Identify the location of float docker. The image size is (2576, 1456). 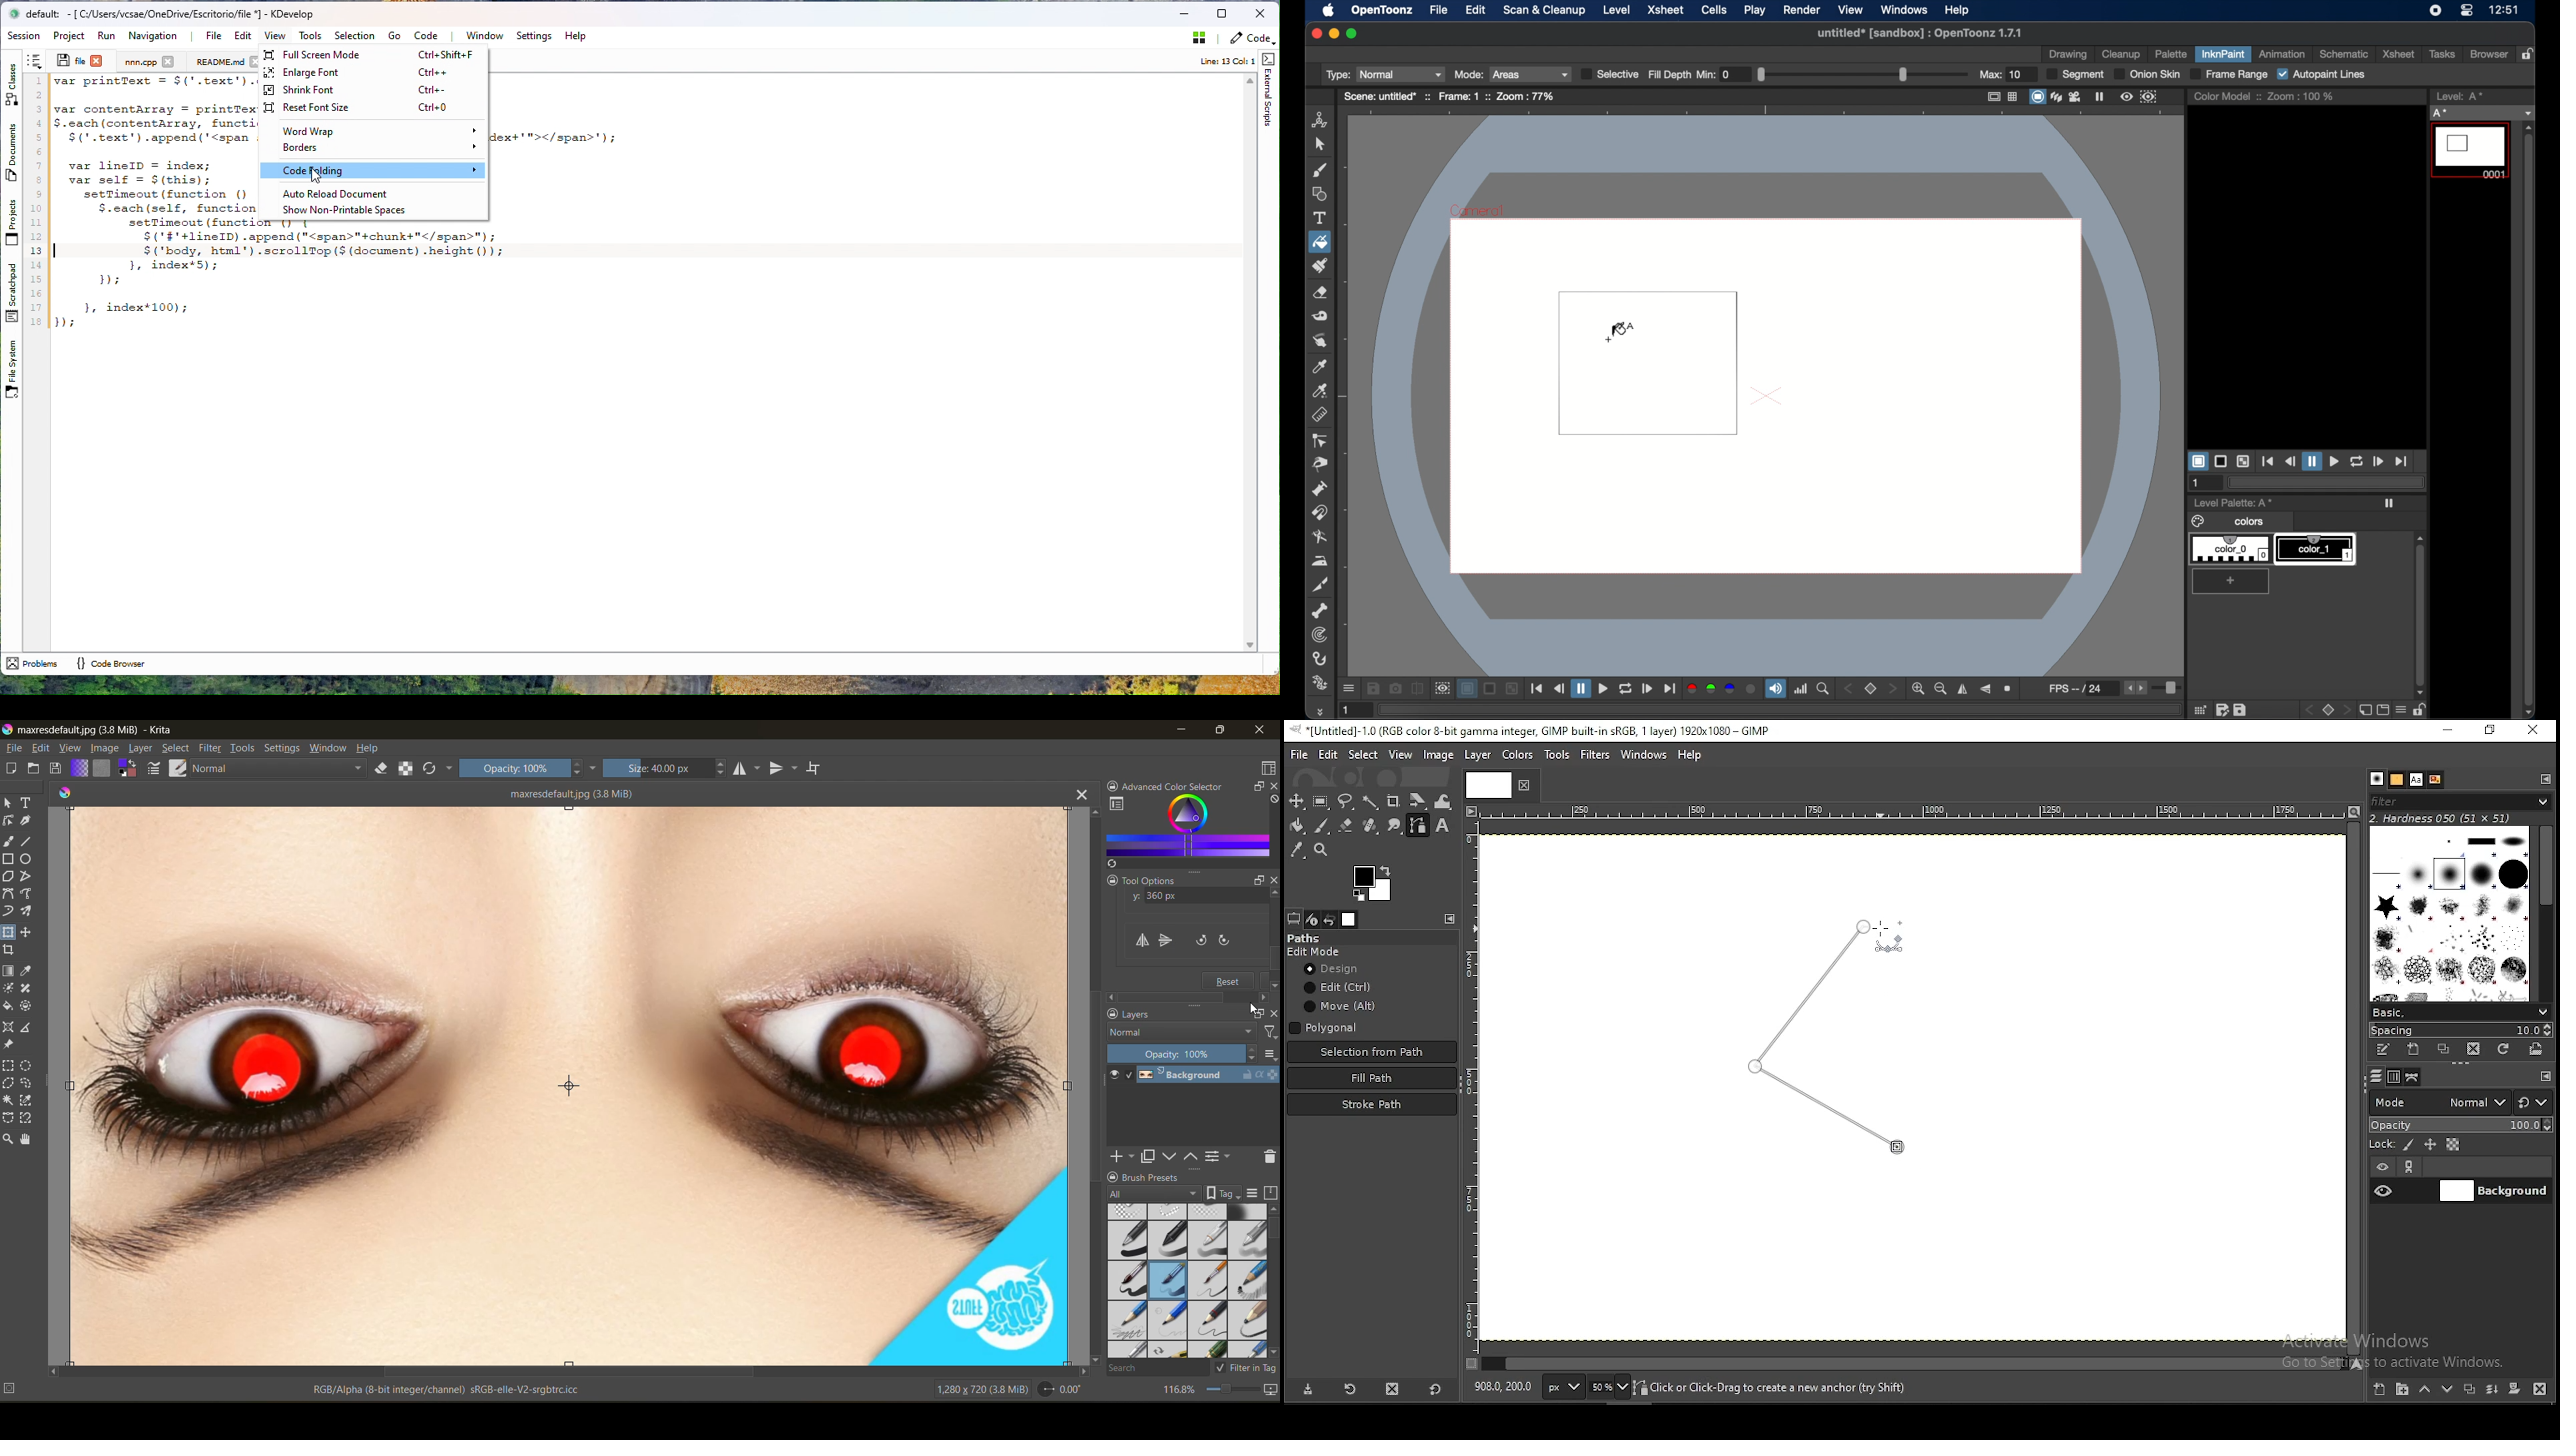
(1259, 1014).